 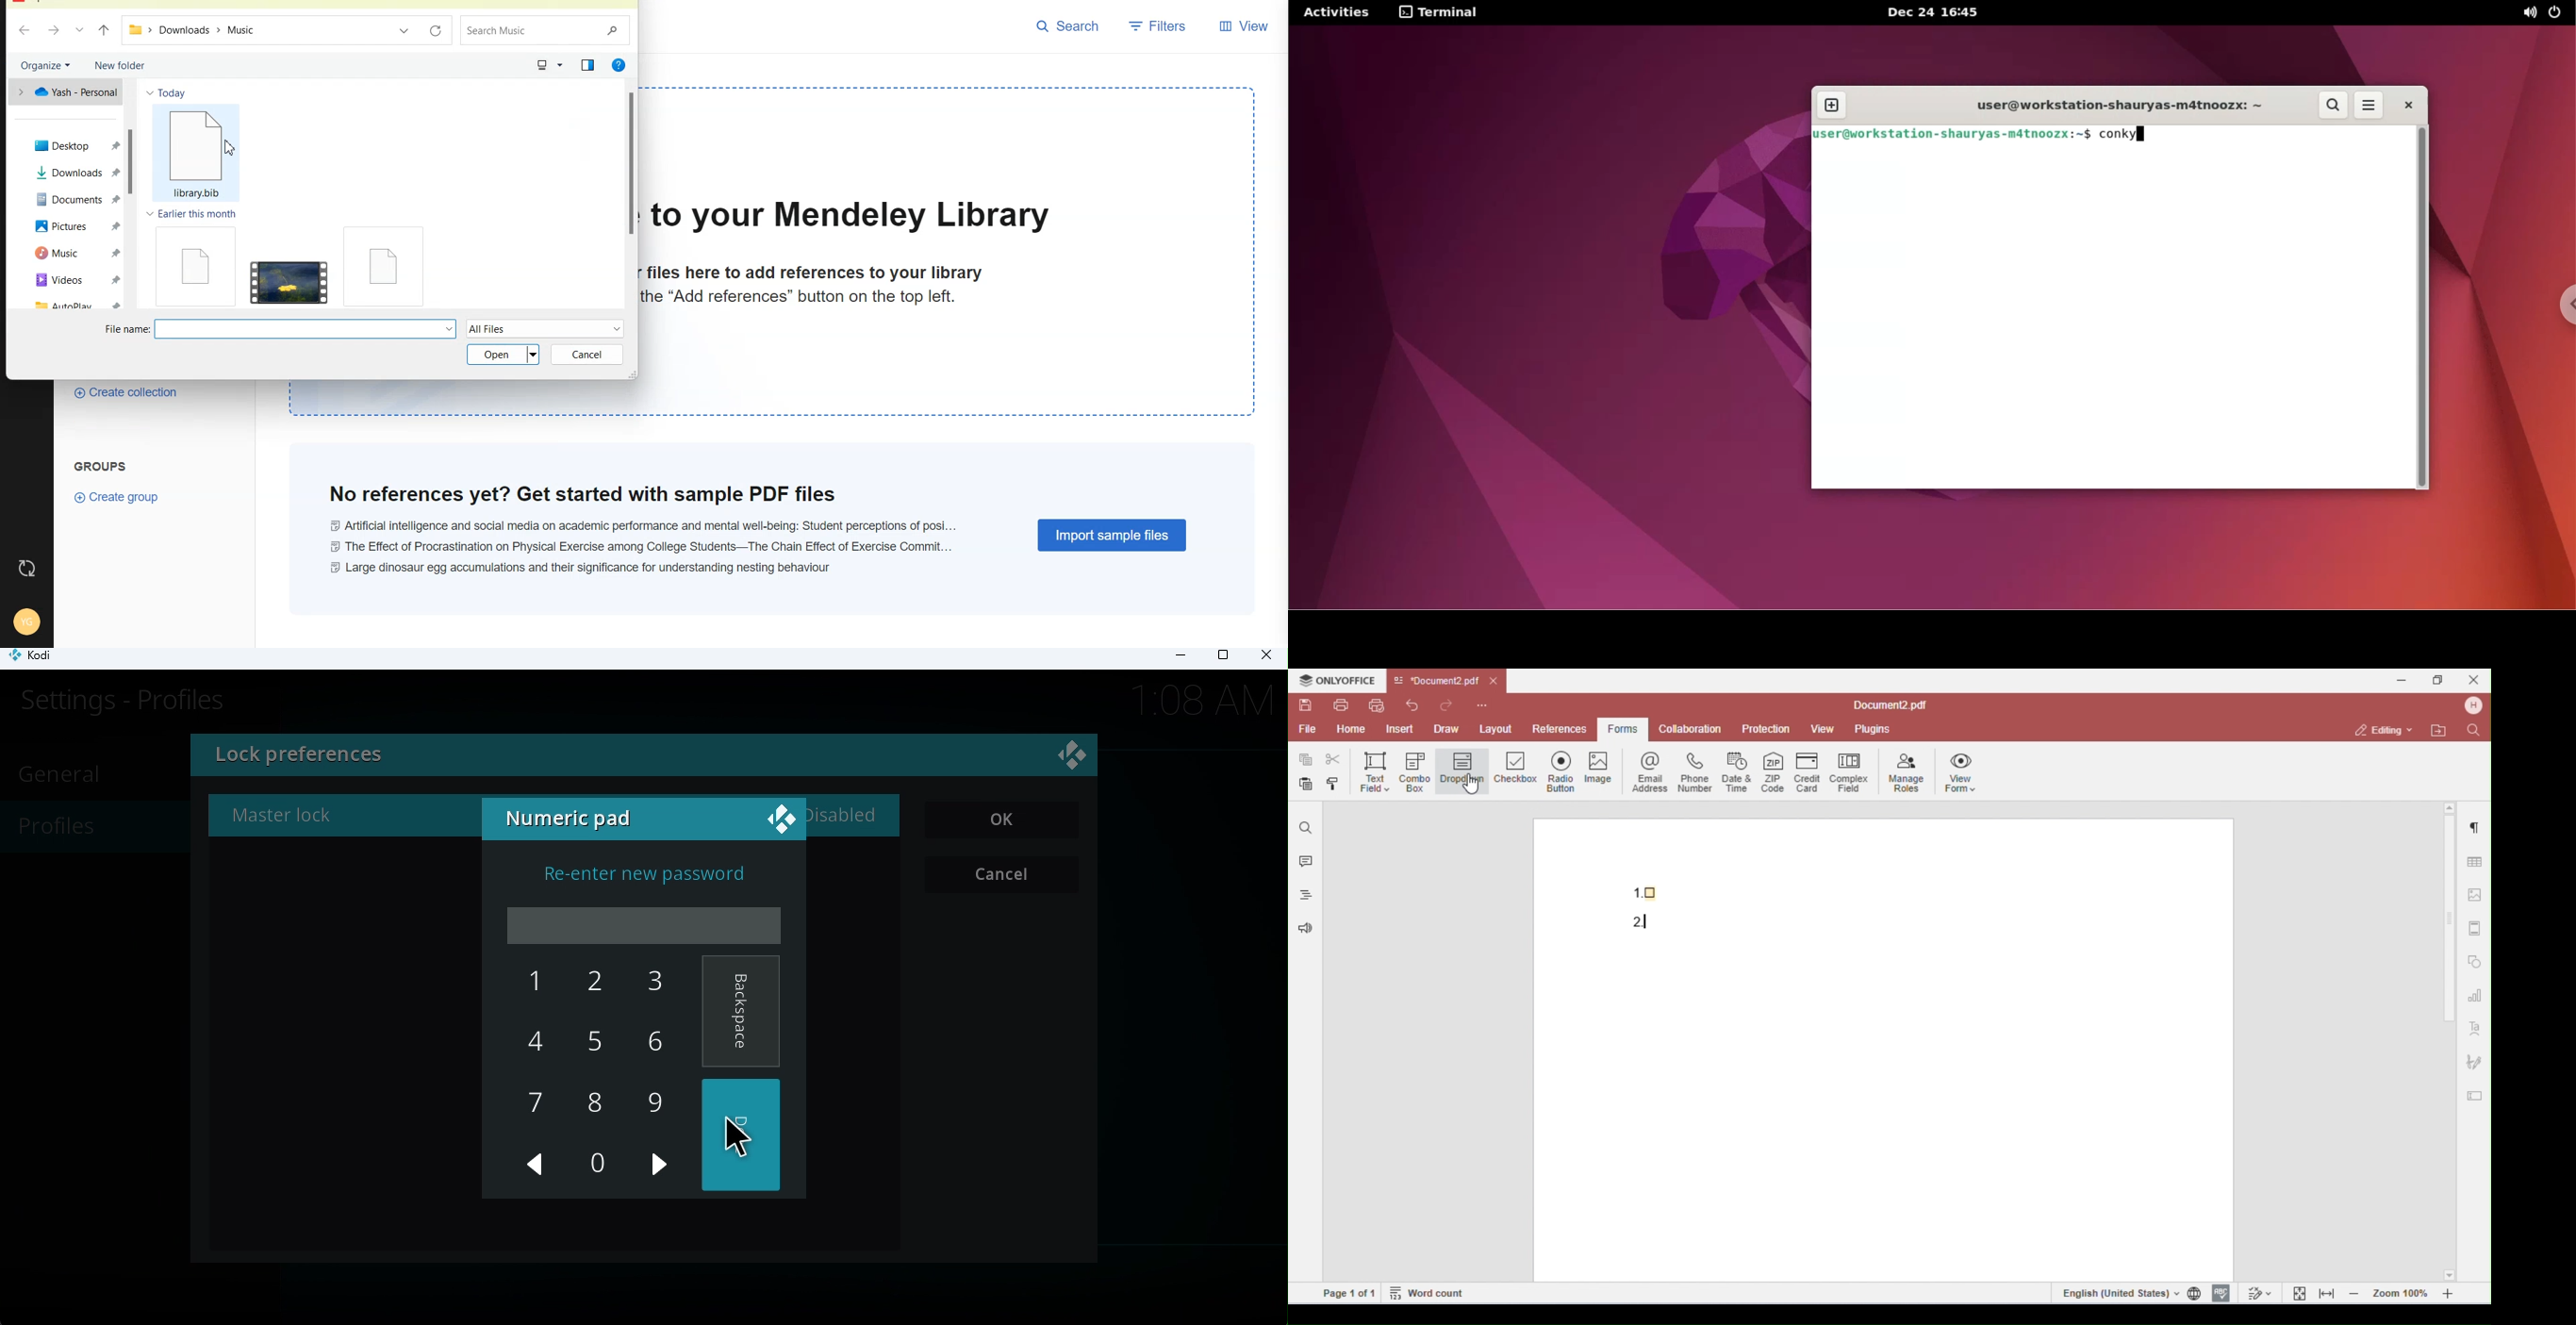 I want to click on Refresh, so click(x=435, y=30).